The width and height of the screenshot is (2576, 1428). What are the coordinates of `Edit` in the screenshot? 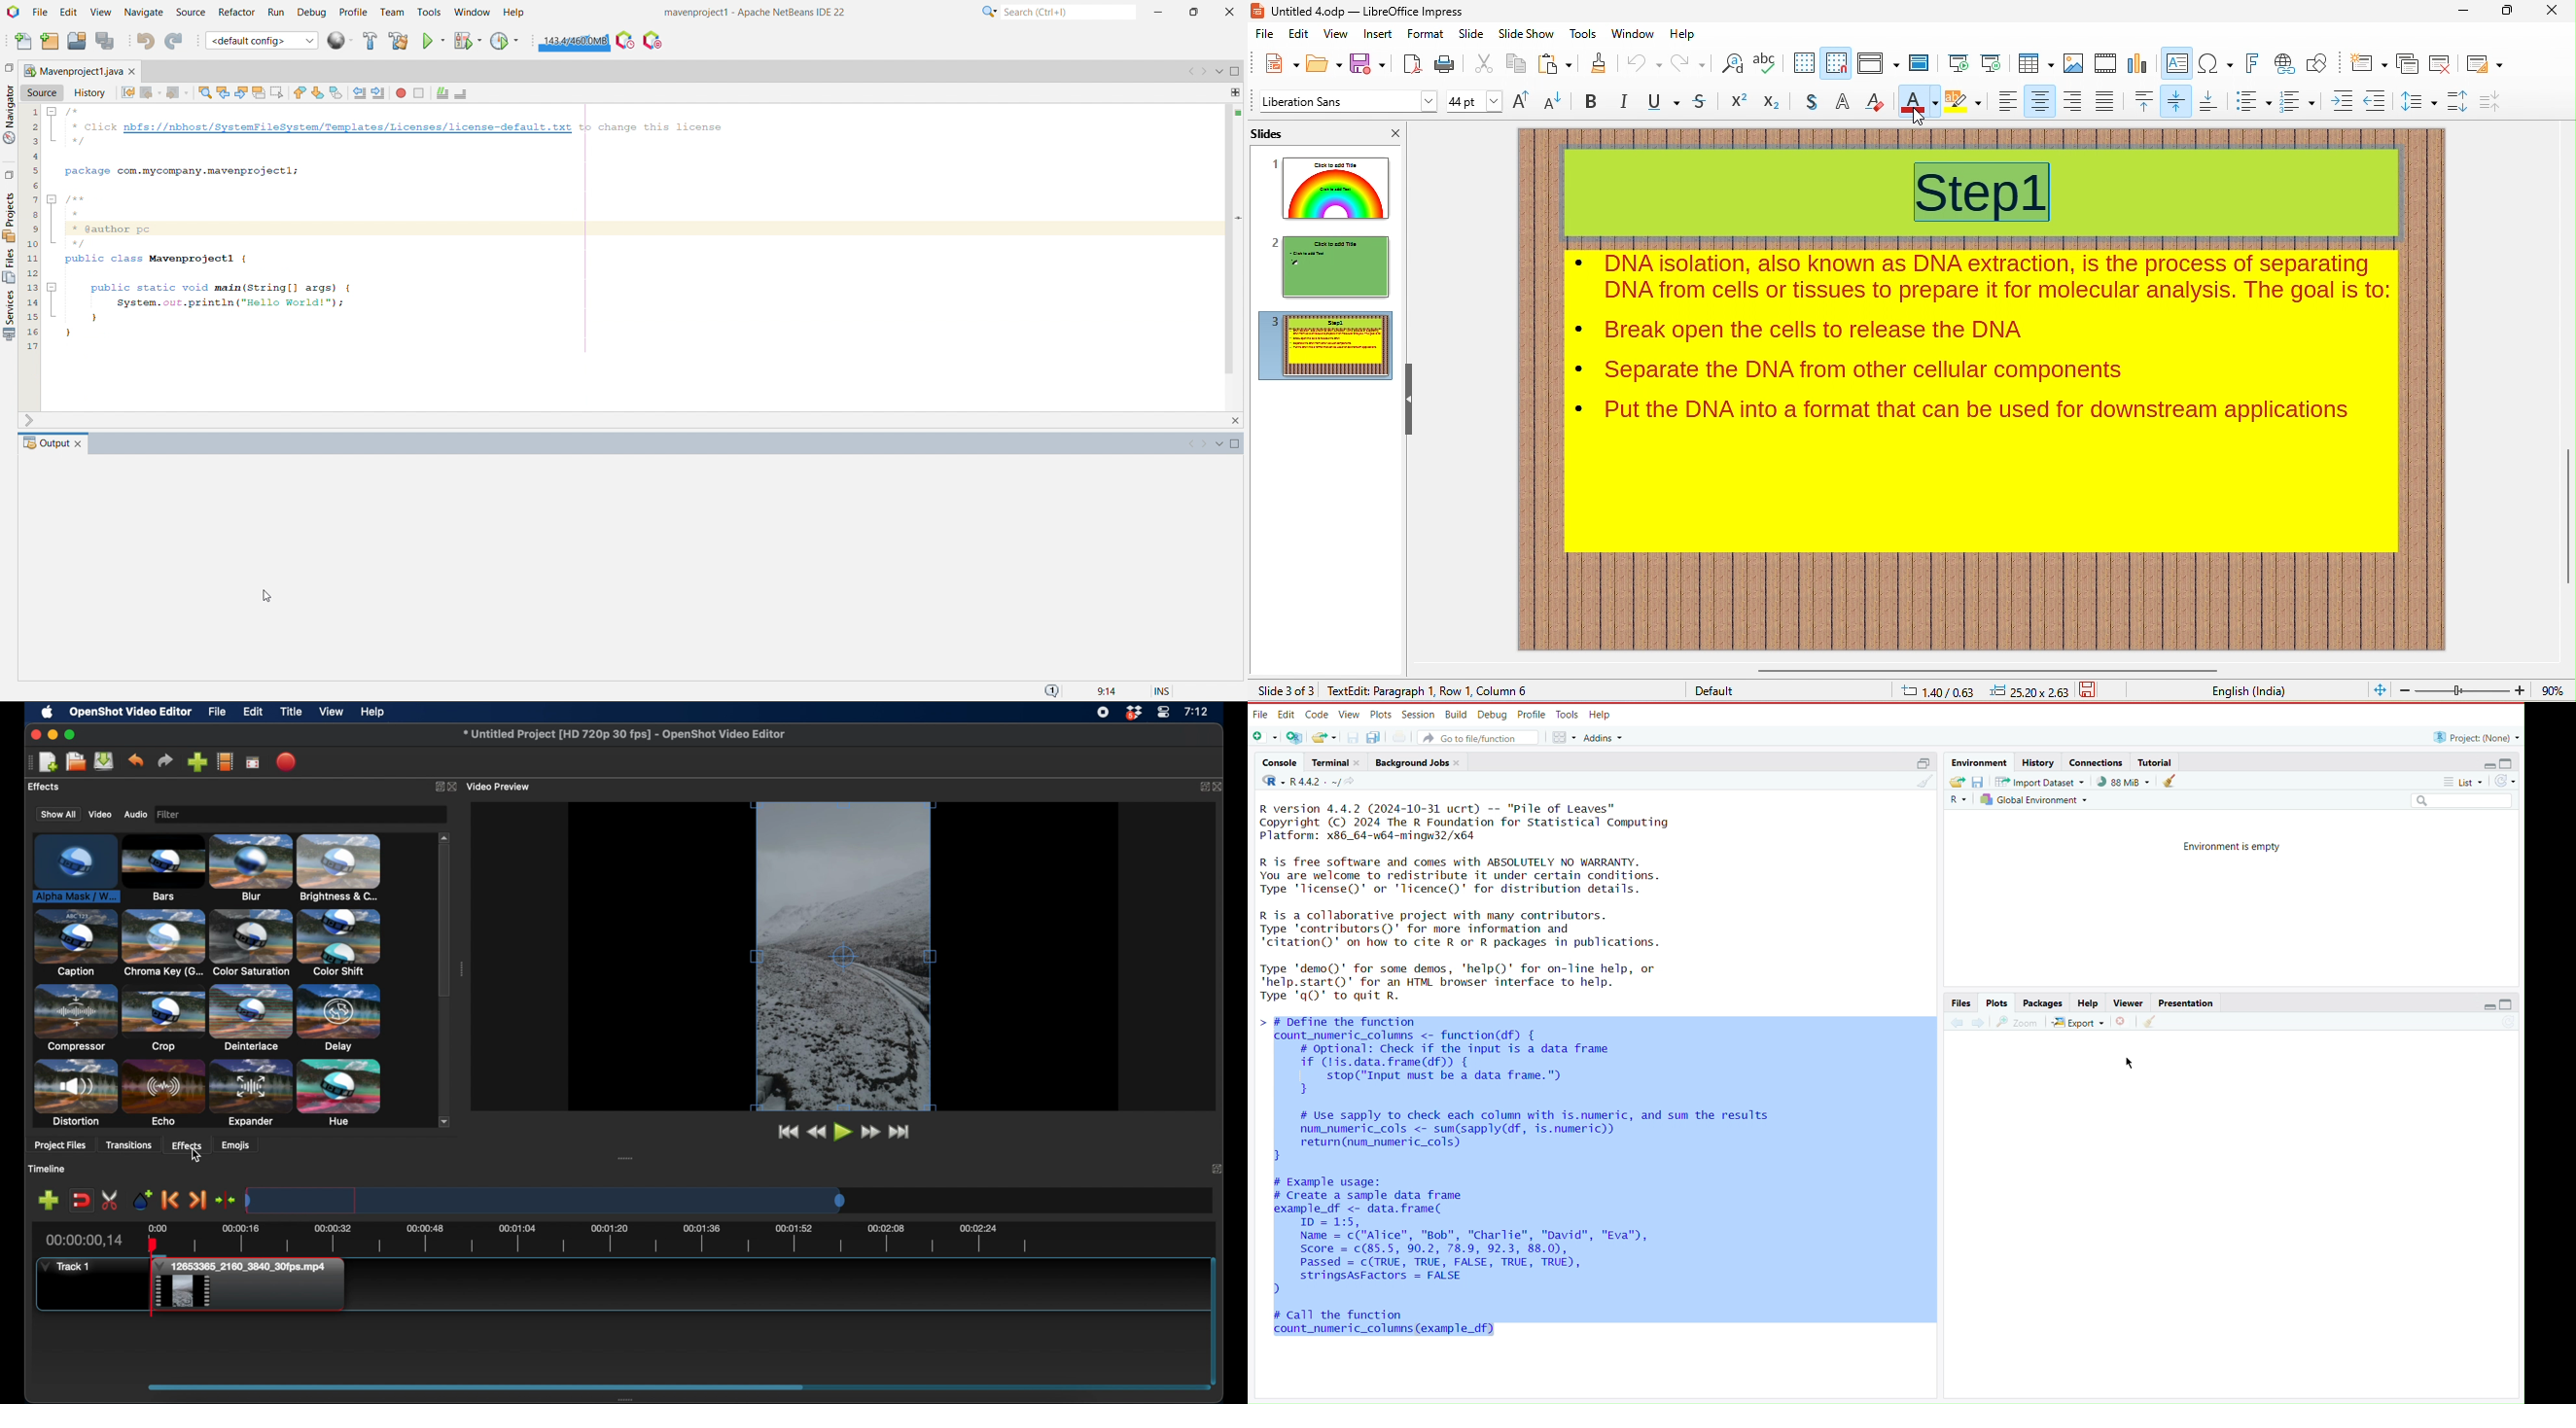 It's located at (1286, 714).